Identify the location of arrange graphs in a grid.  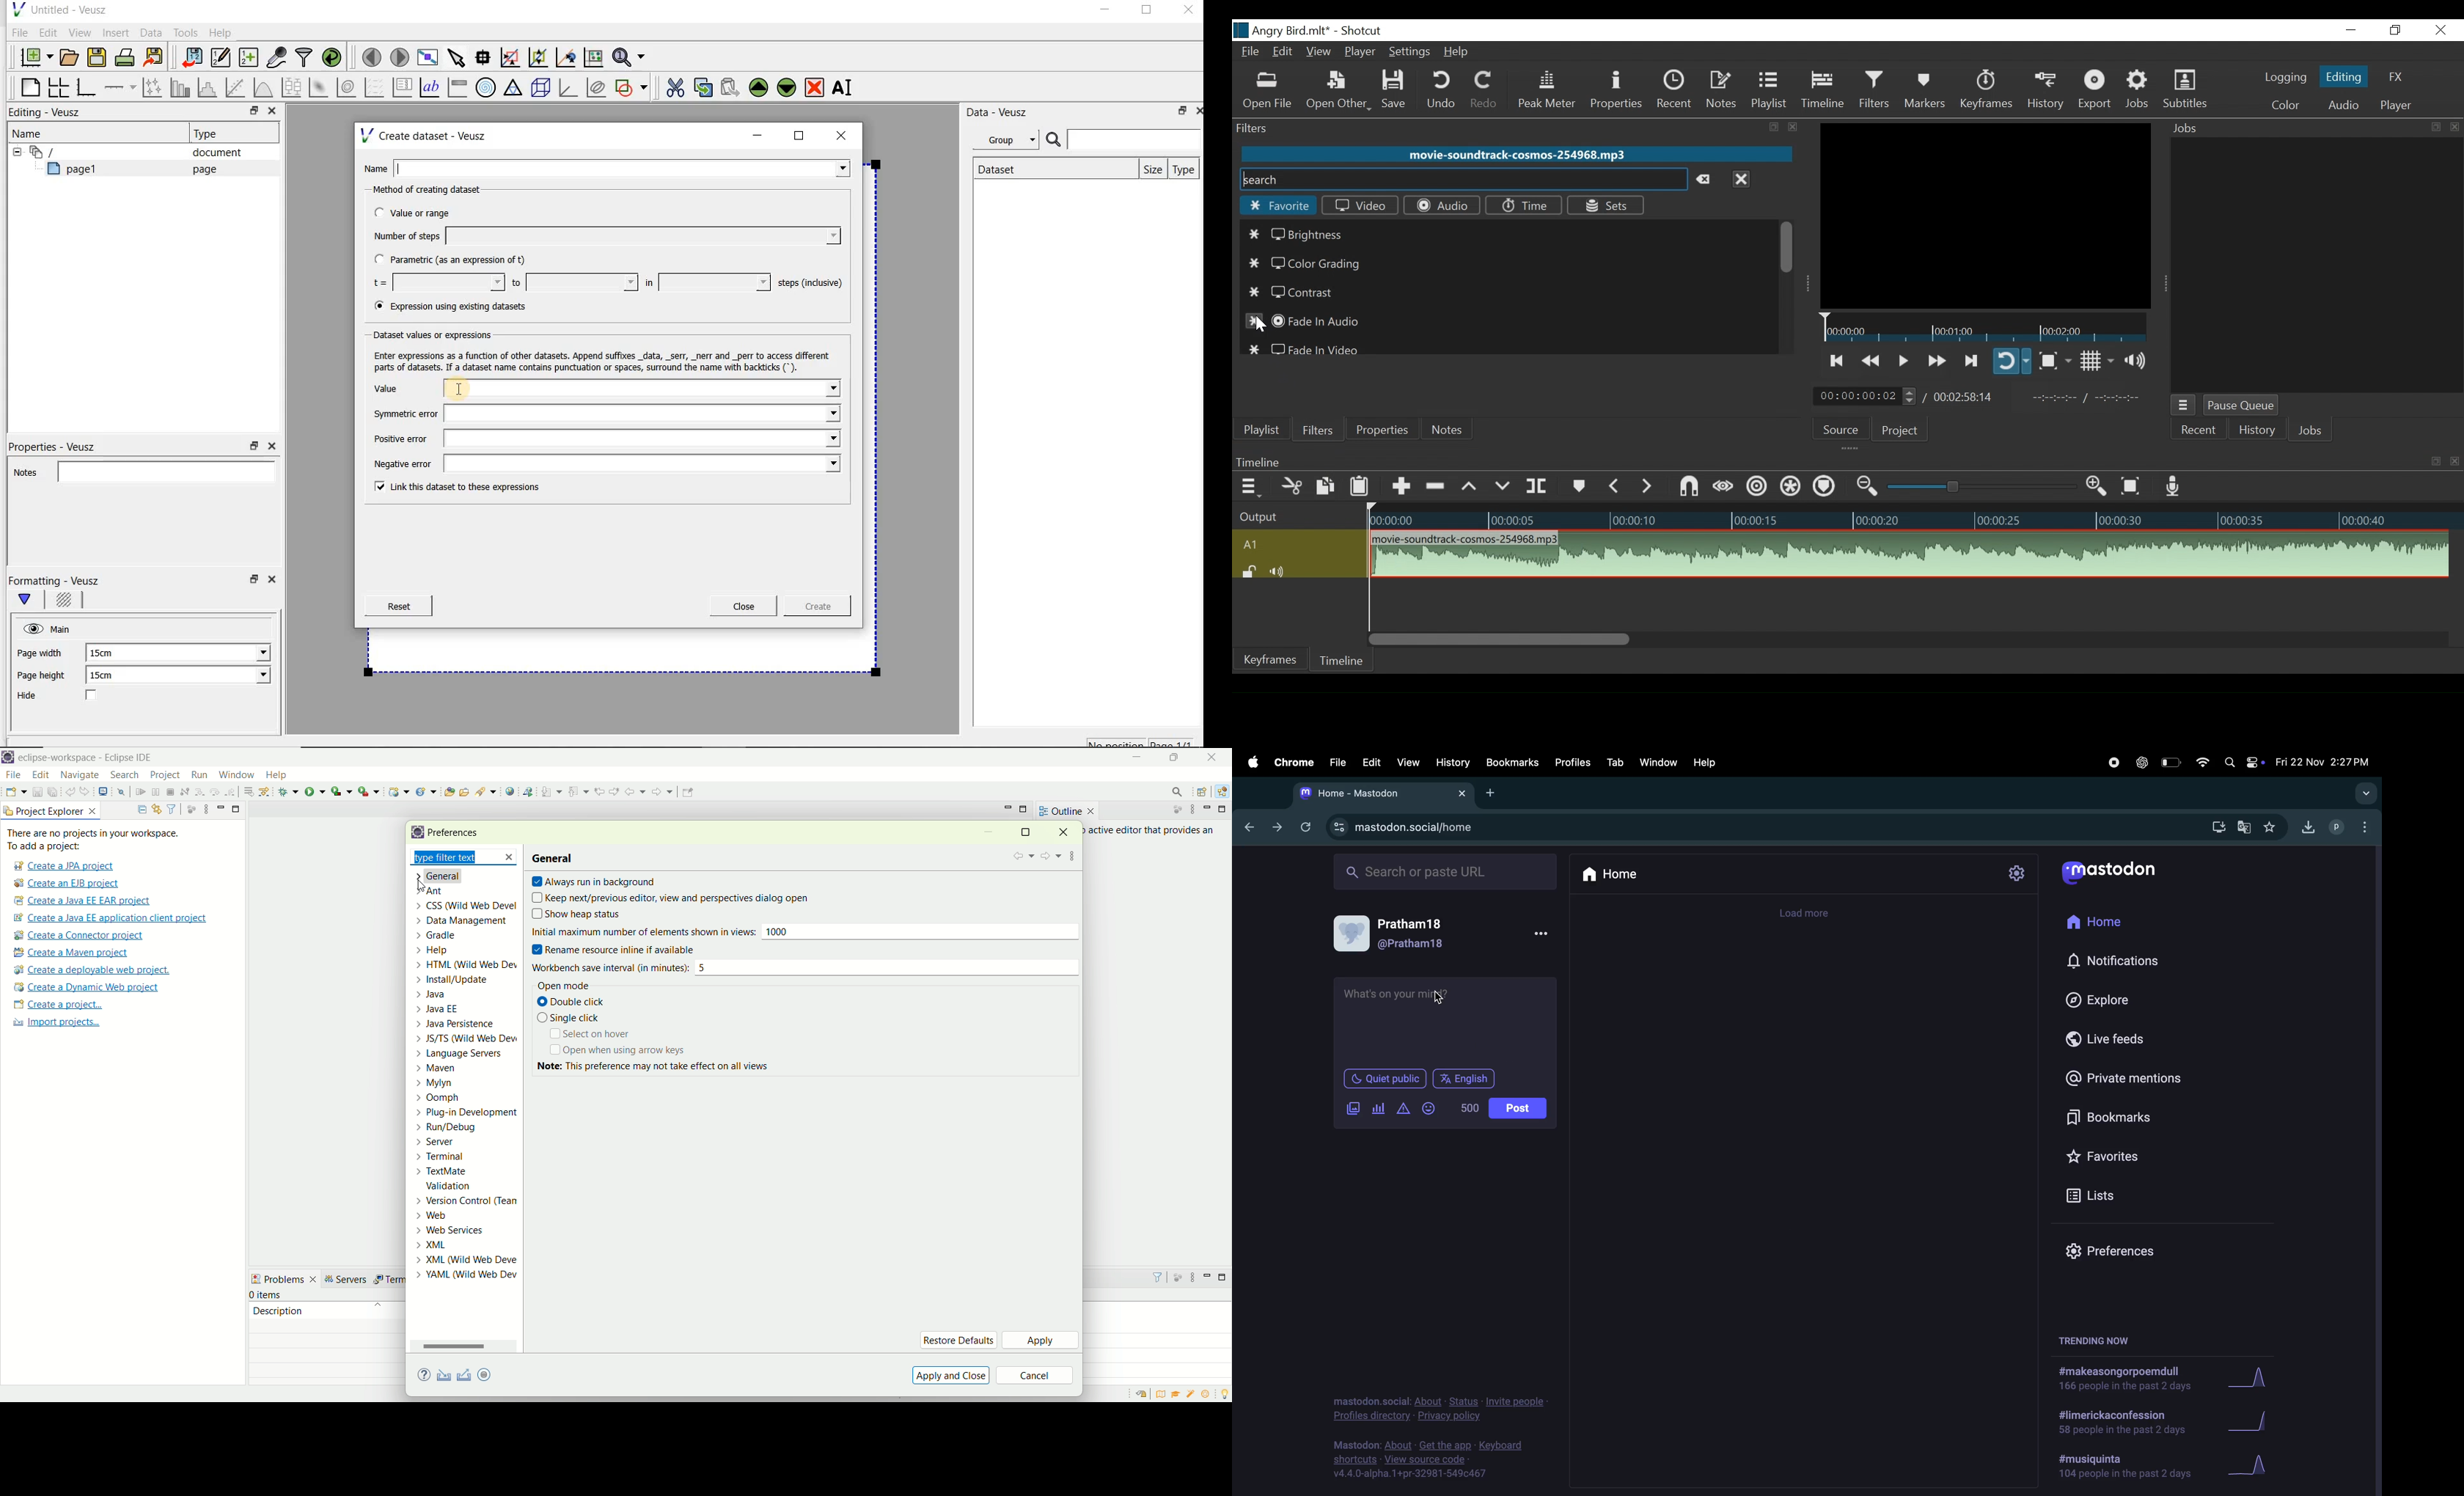
(57, 87).